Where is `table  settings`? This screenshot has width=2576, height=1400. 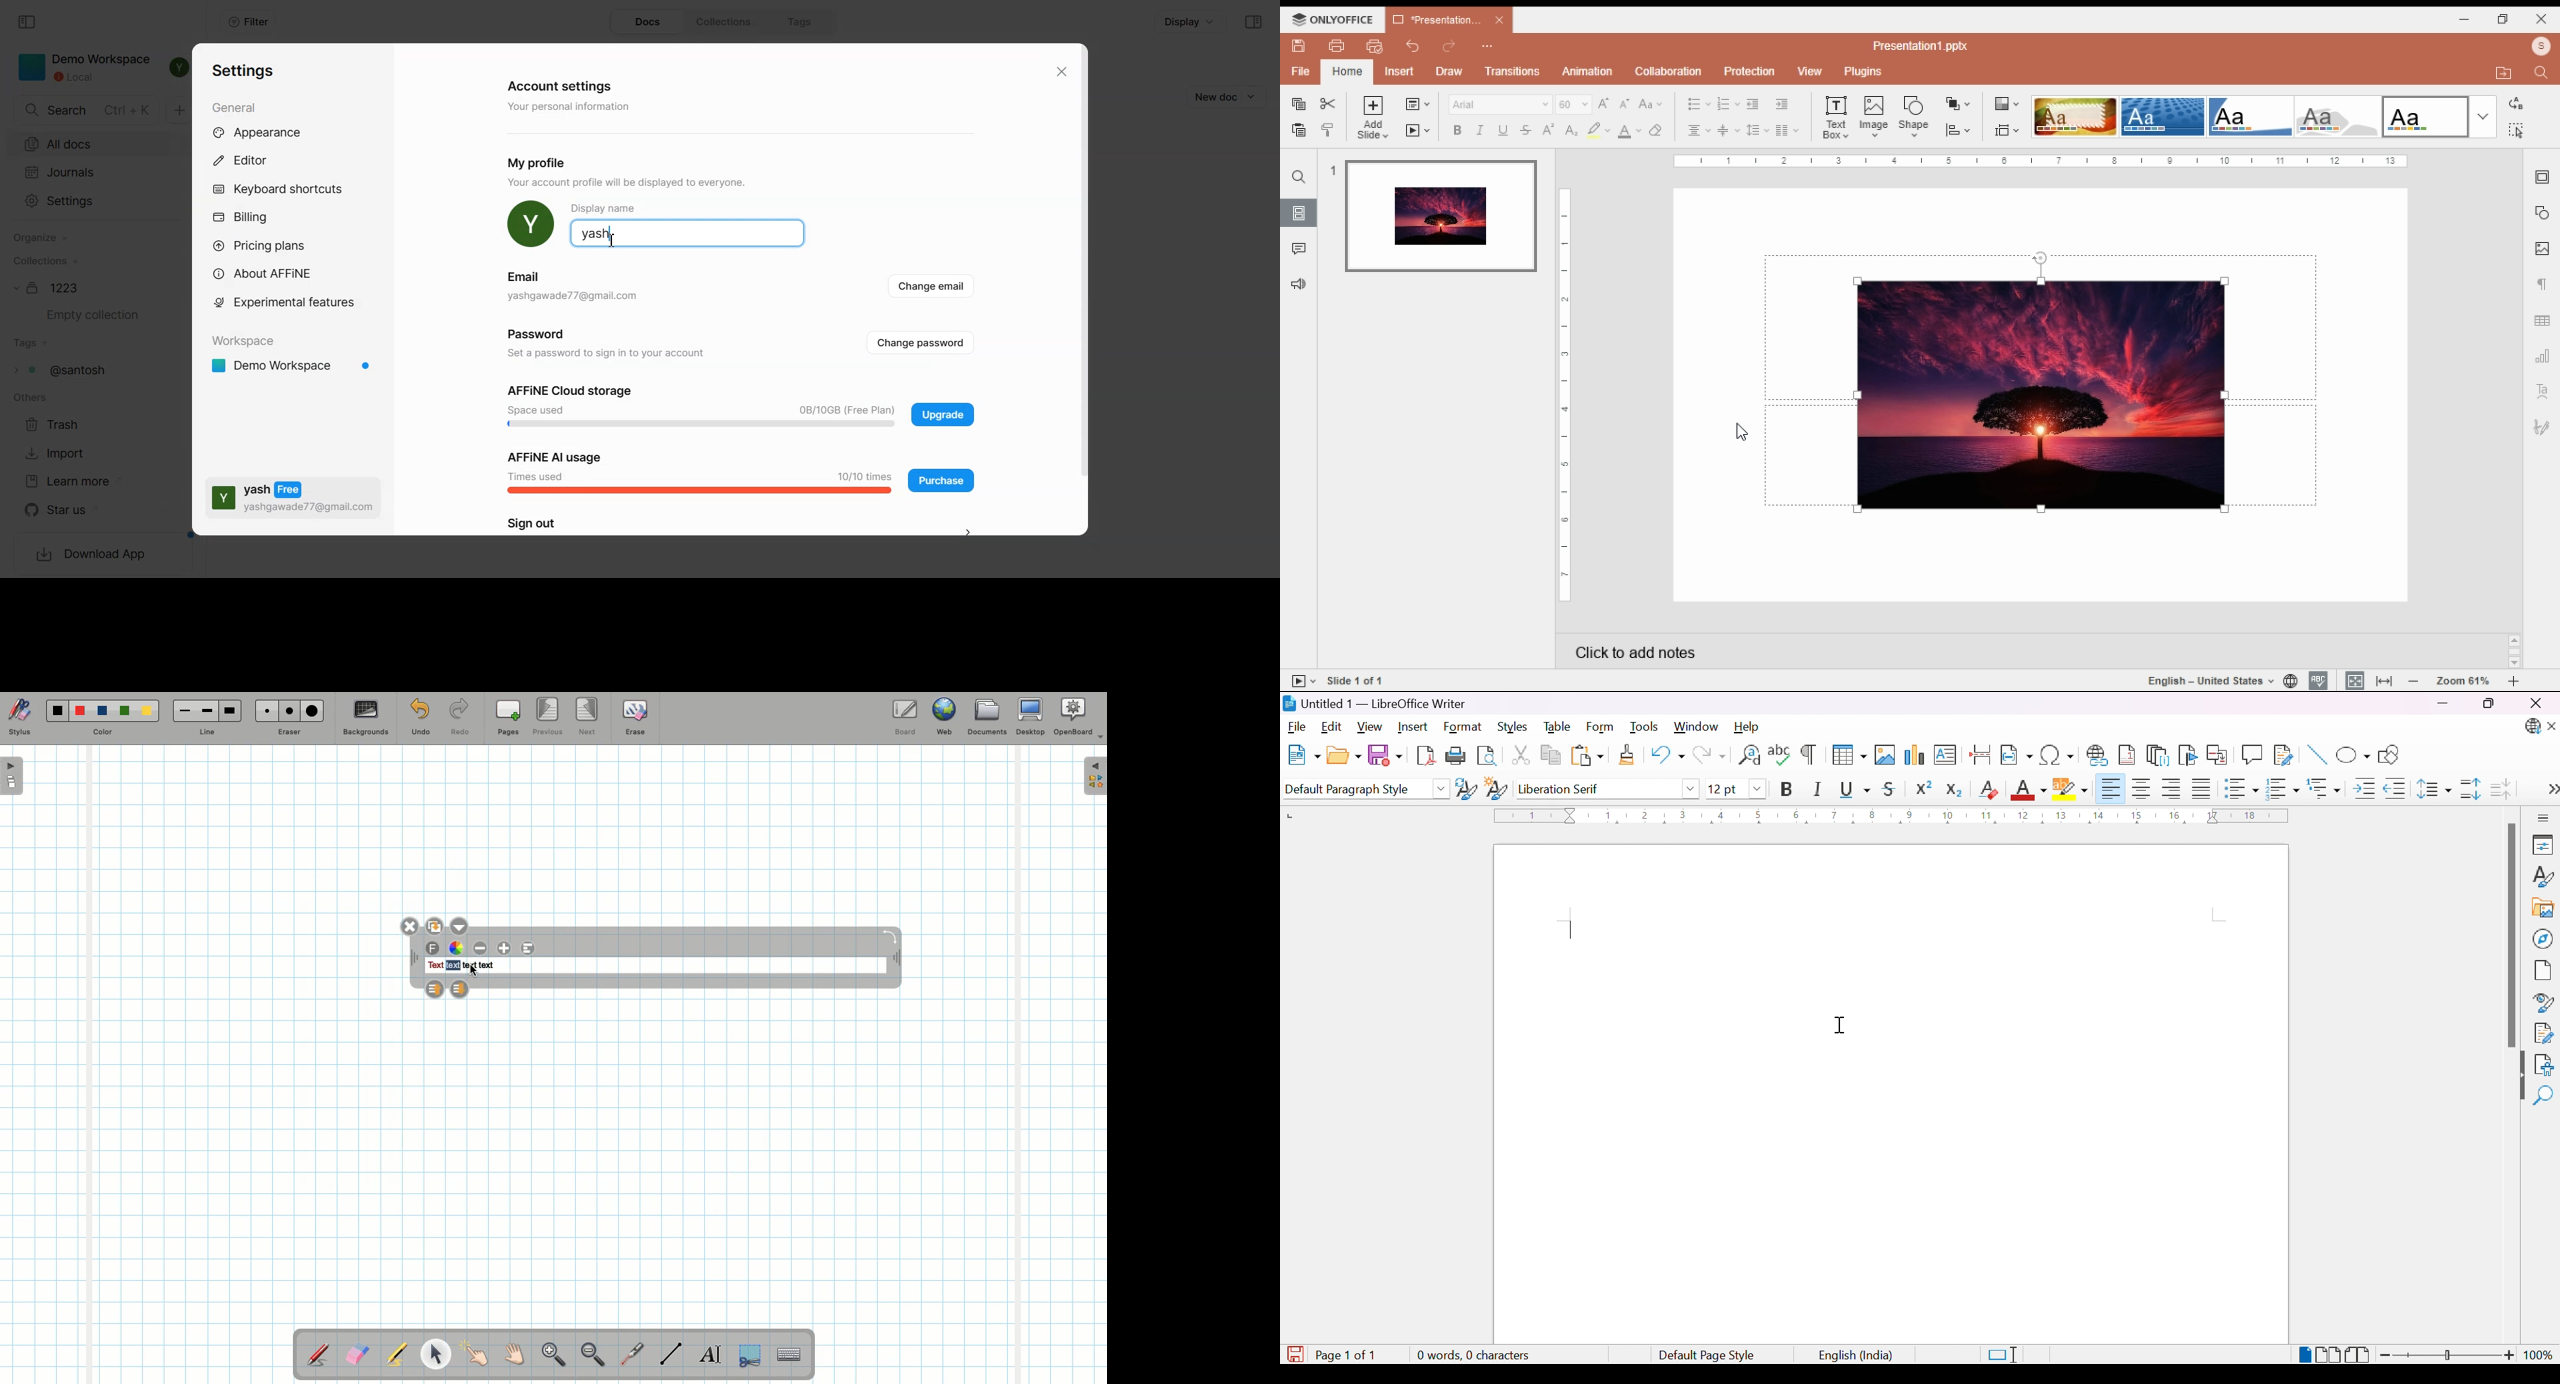 table  settings is located at coordinates (2543, 321).